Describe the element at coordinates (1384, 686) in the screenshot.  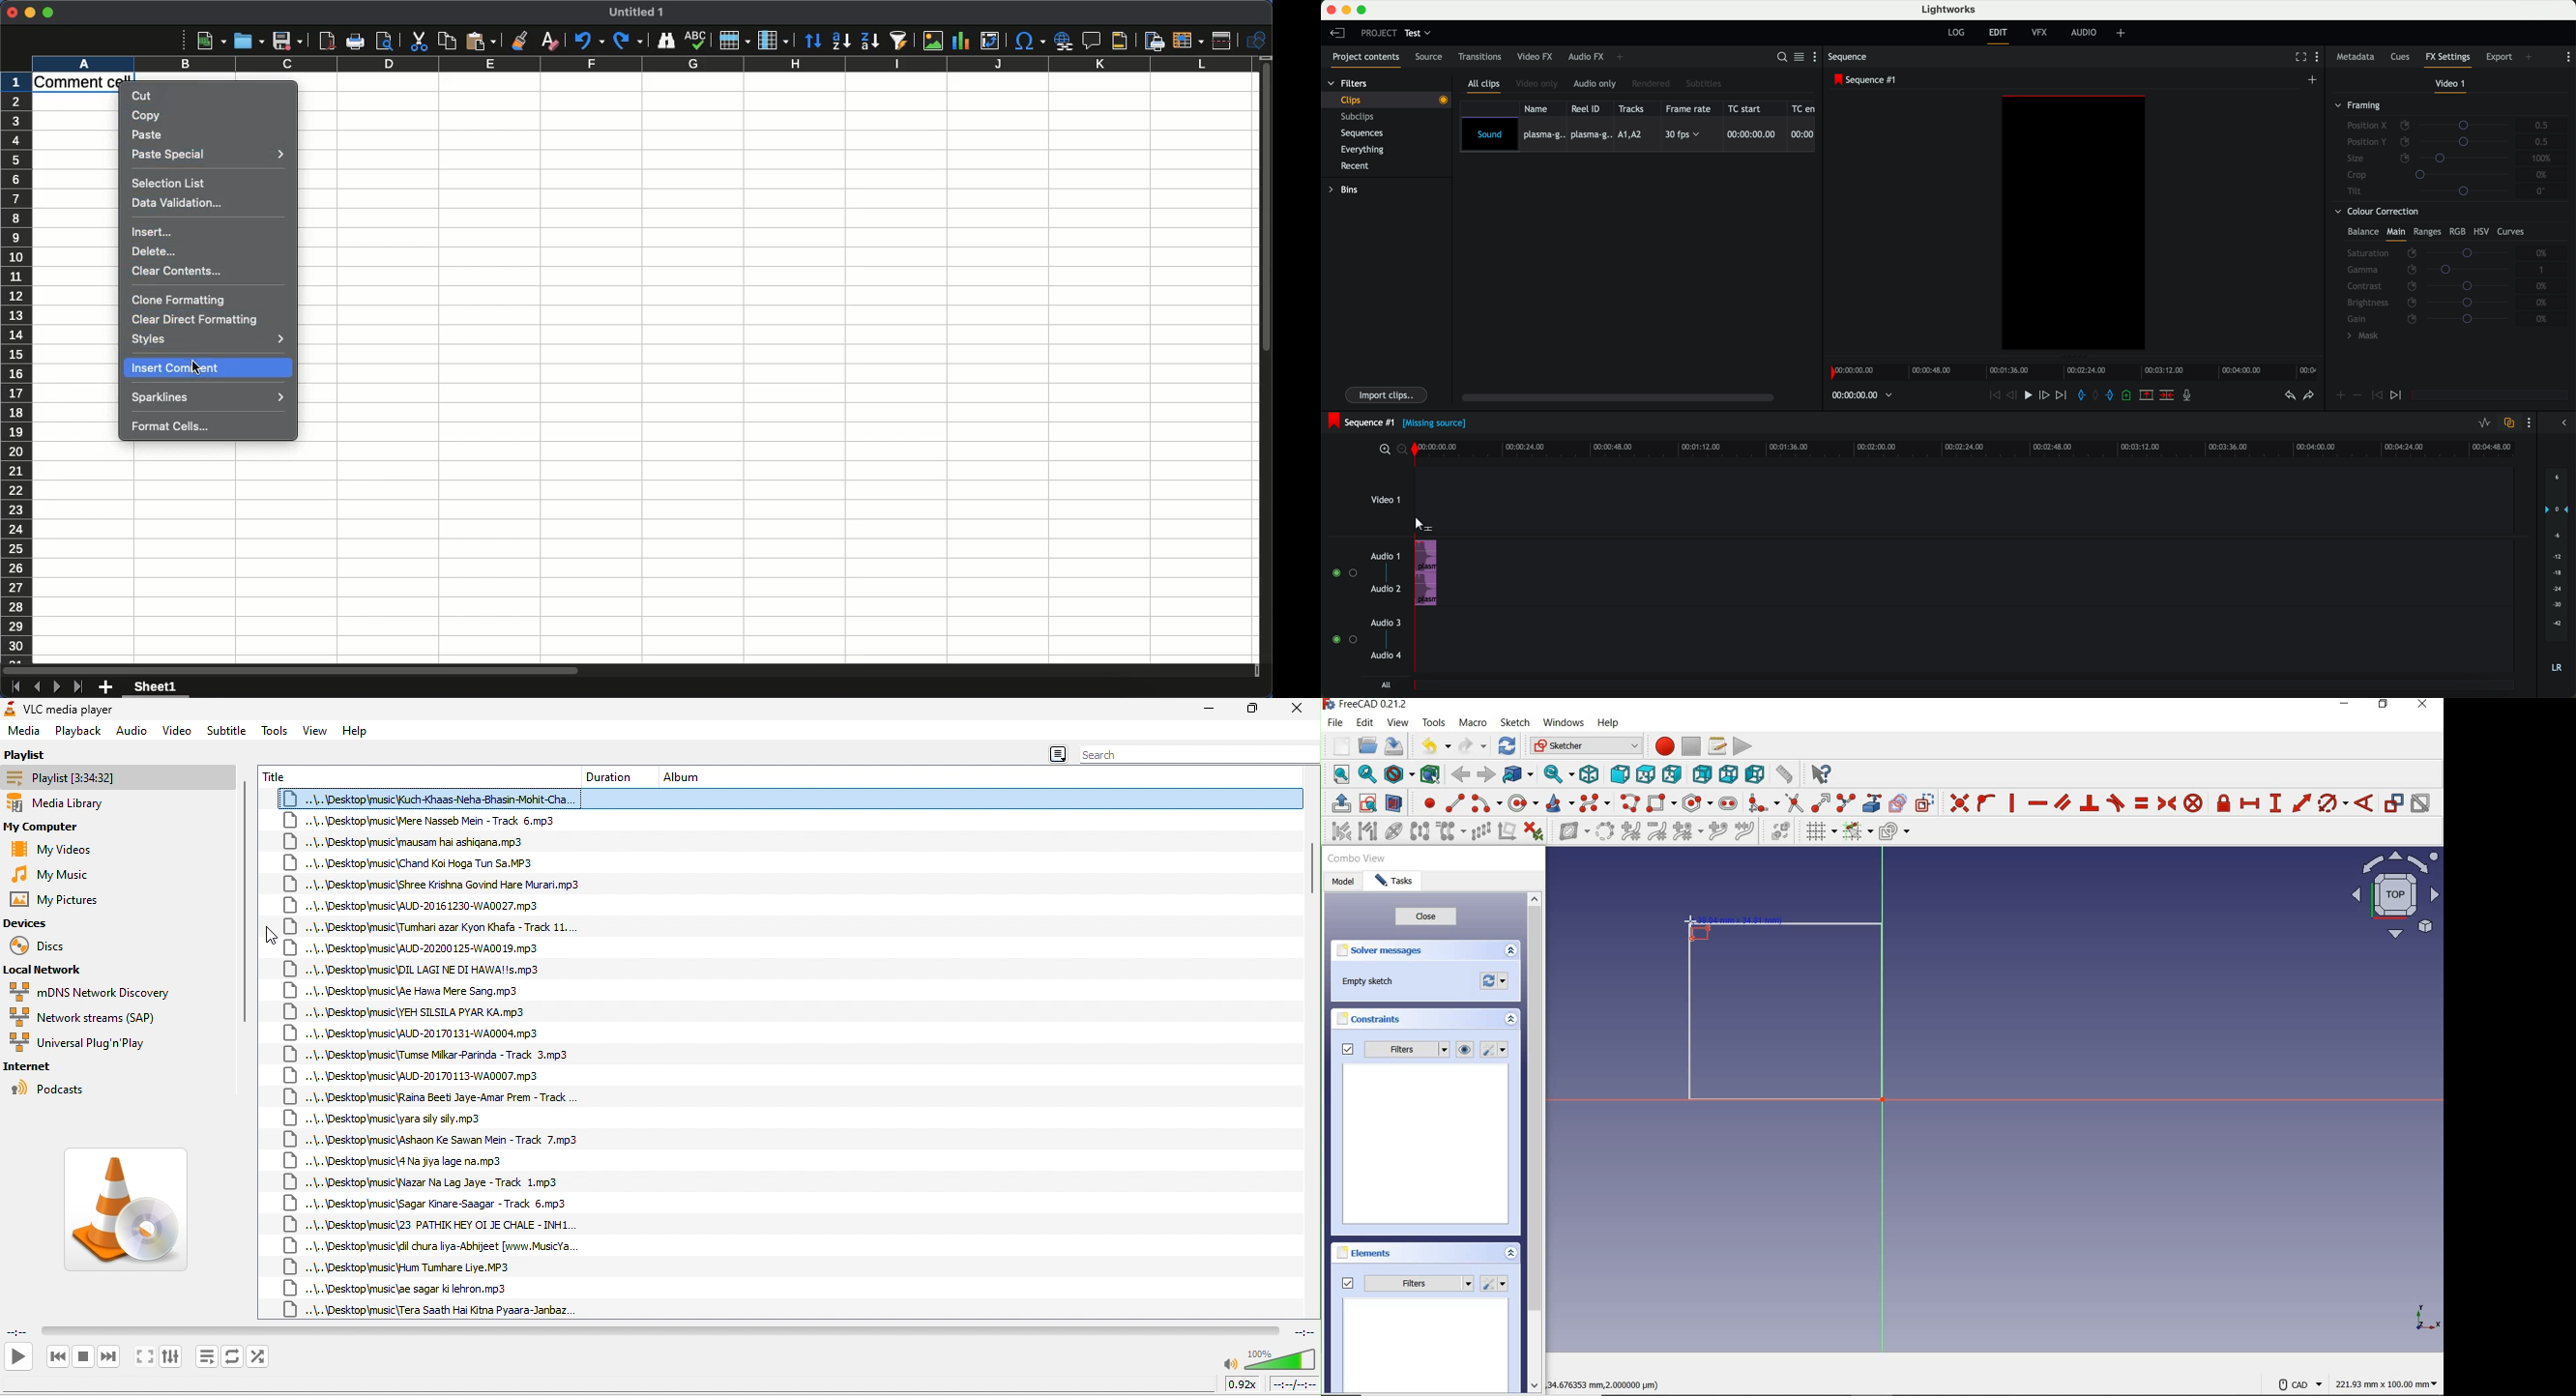
I see `all` at that location.